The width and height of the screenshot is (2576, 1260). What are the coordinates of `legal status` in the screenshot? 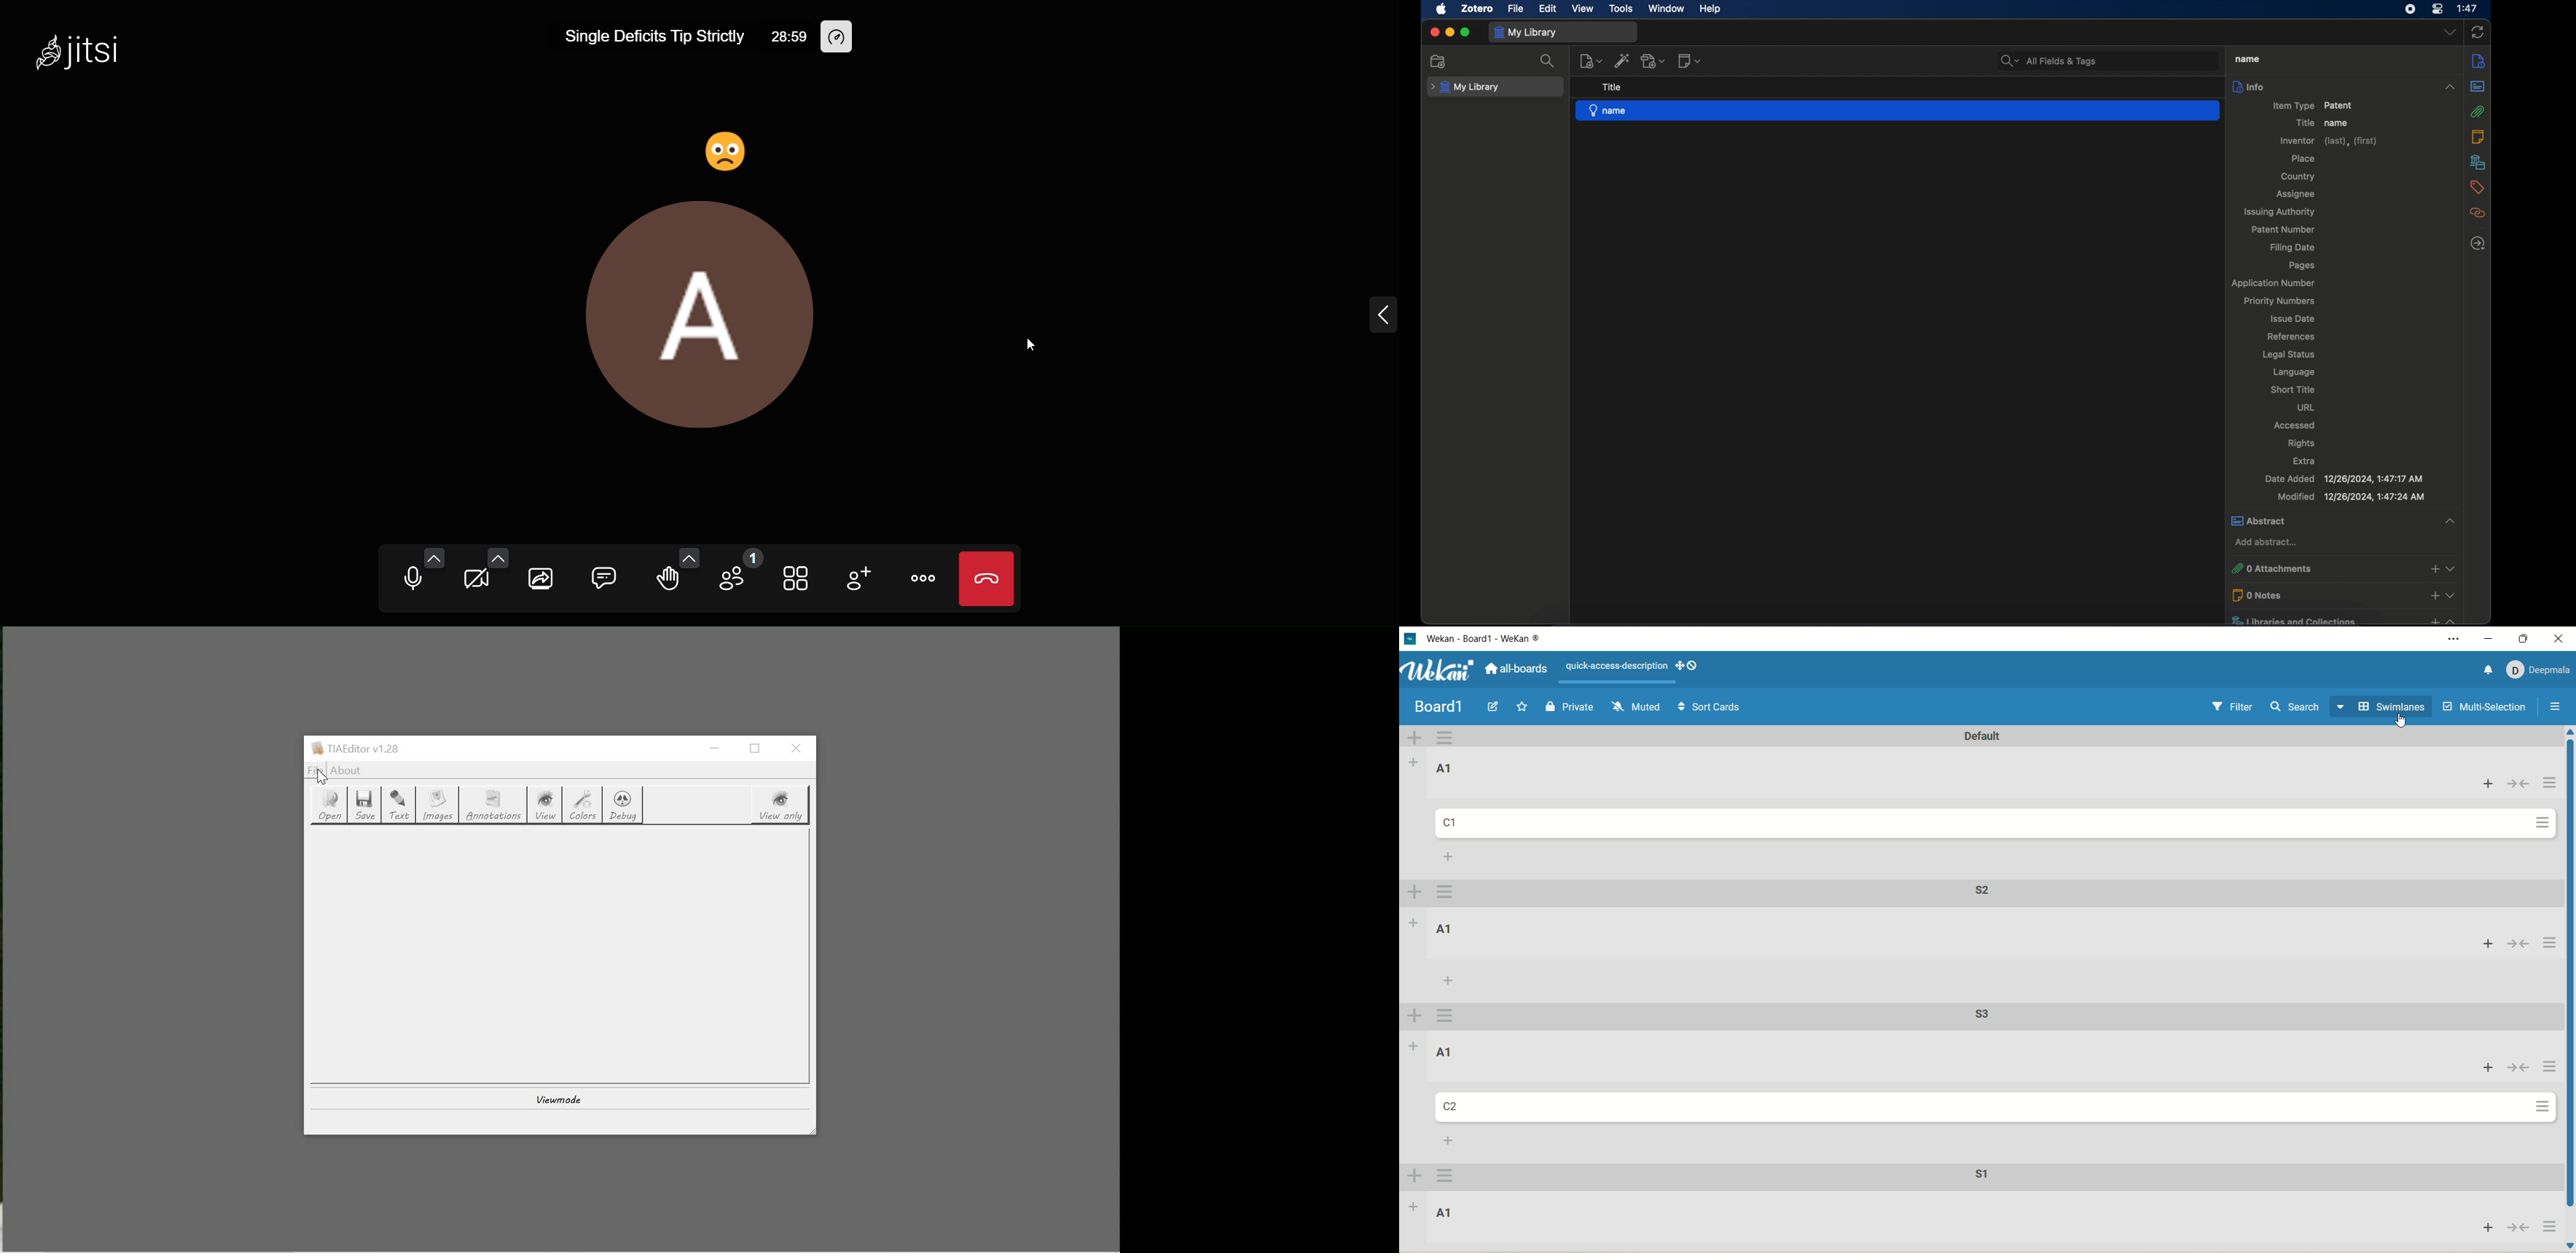 It's located at (2289, 354).